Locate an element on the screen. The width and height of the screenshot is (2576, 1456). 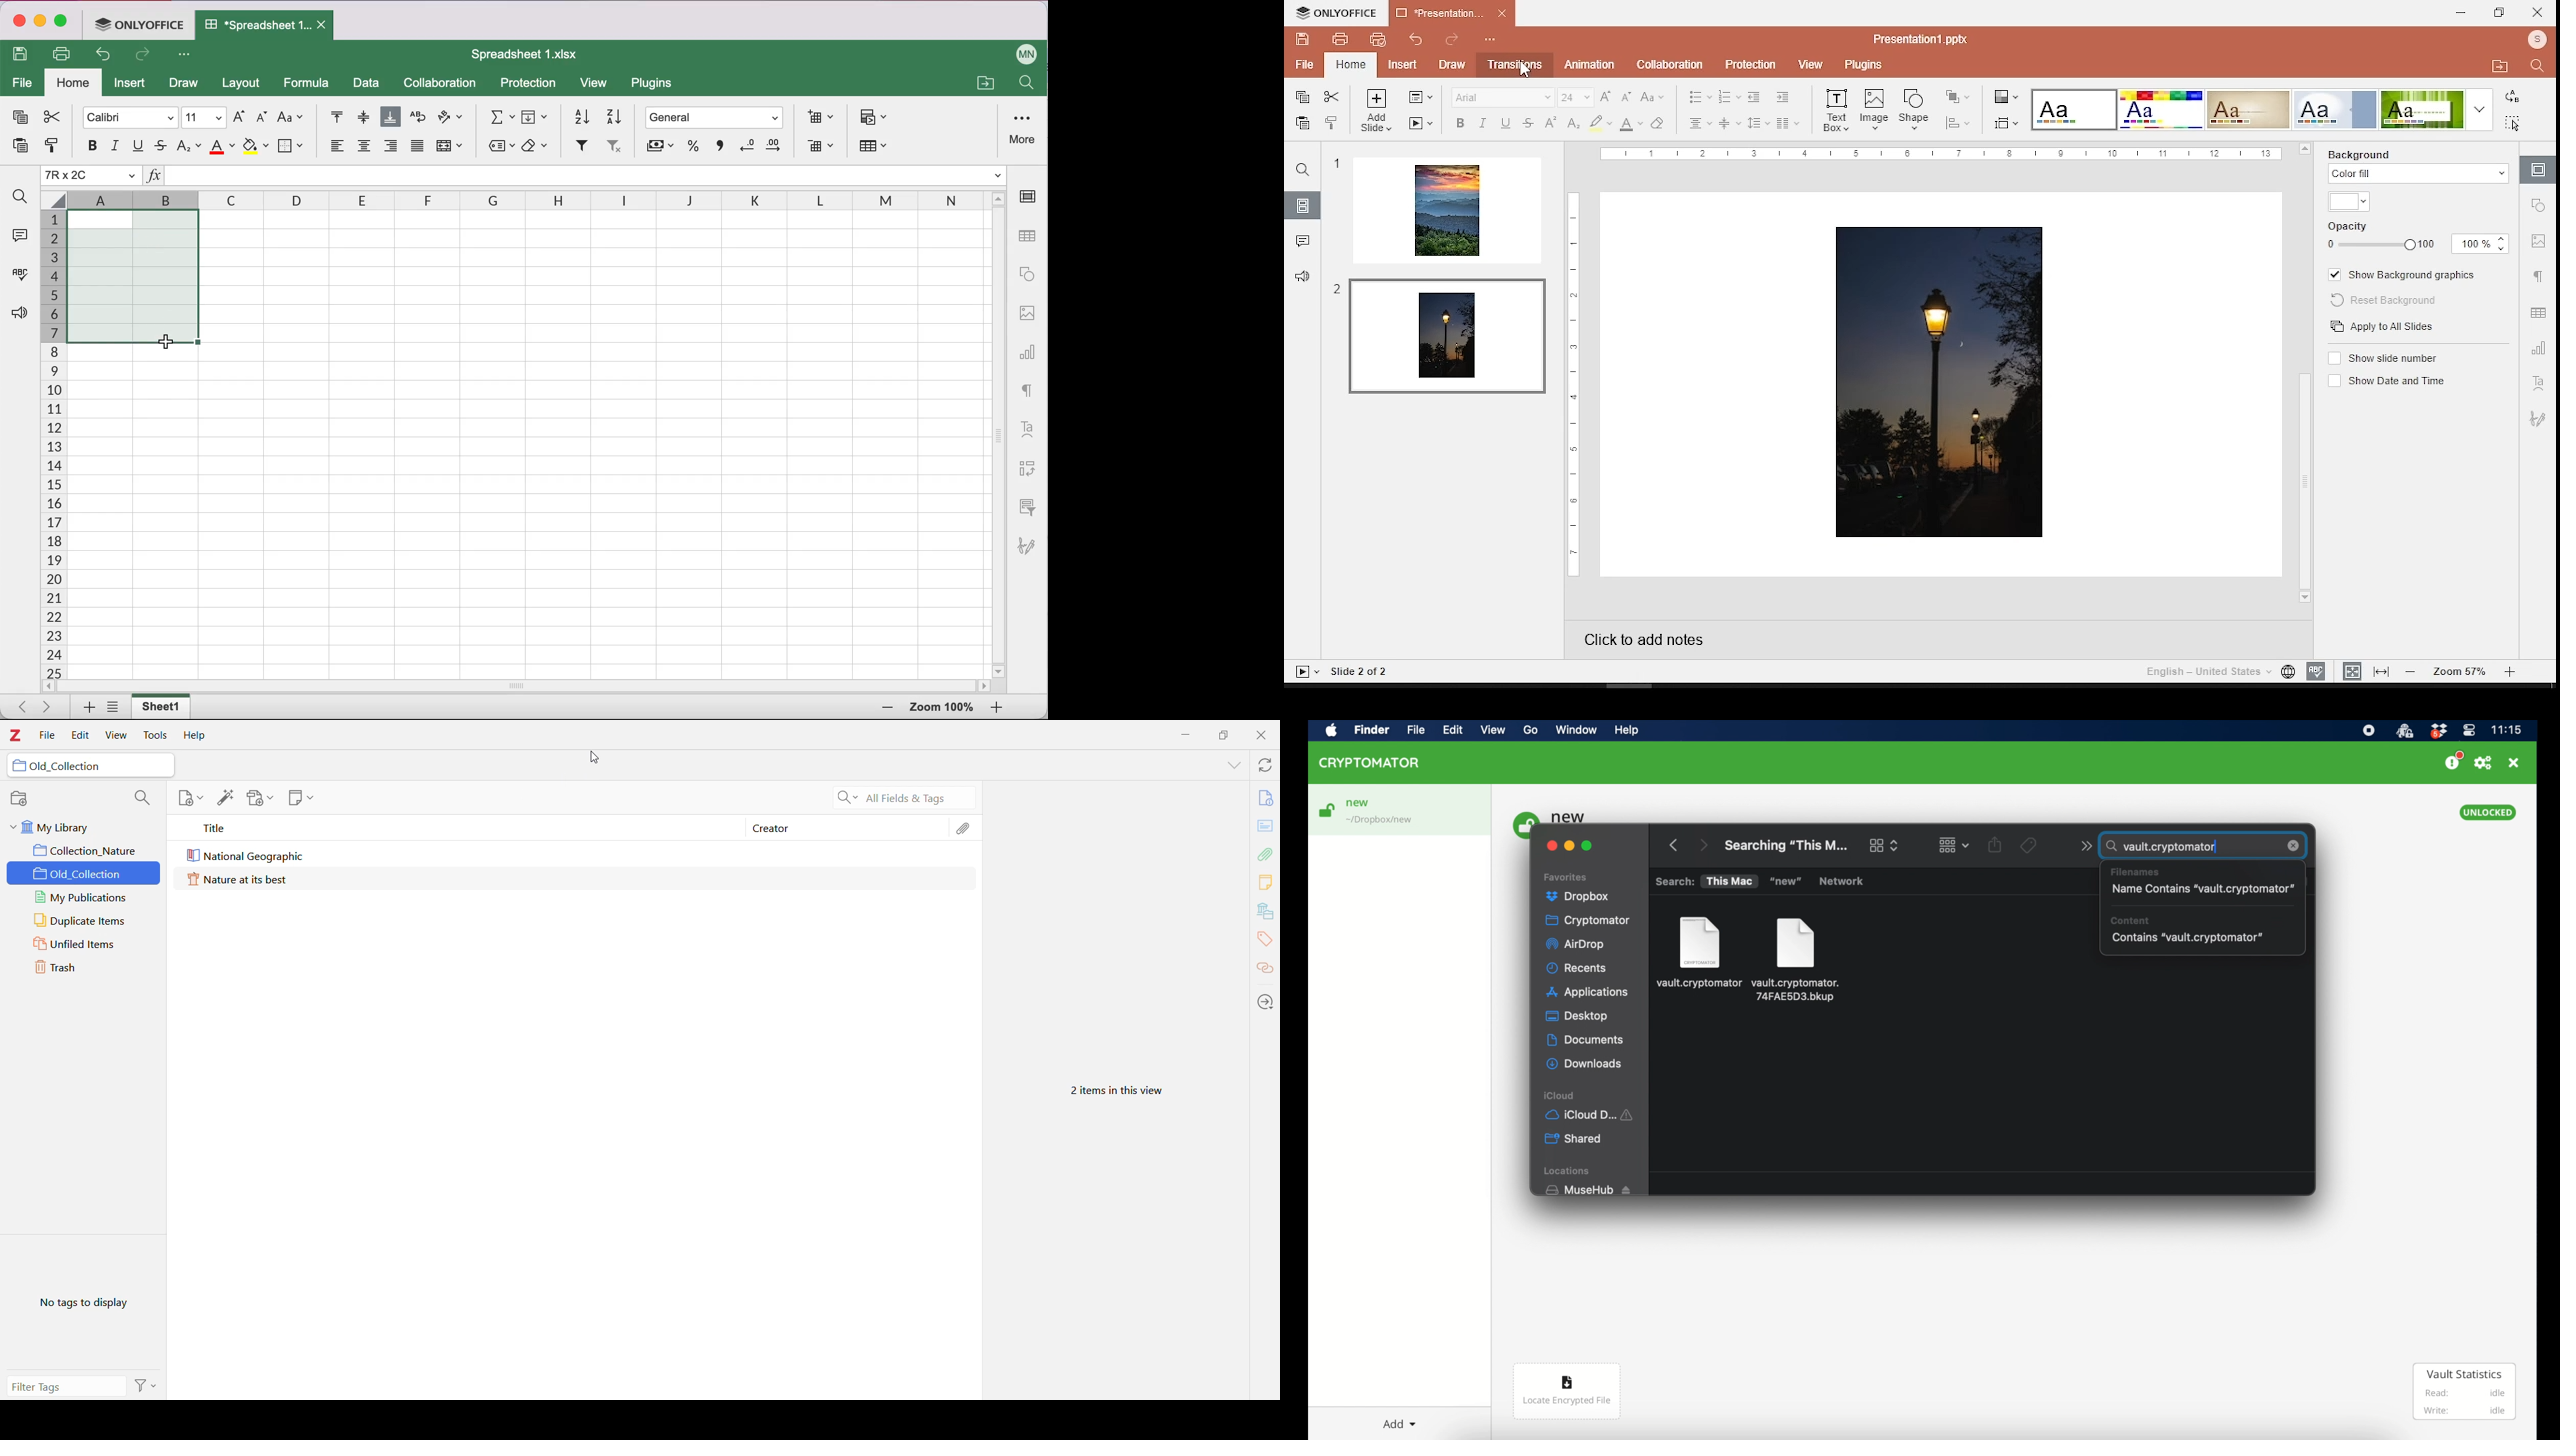
subscript/superscript is located at coordinates (189, 145).